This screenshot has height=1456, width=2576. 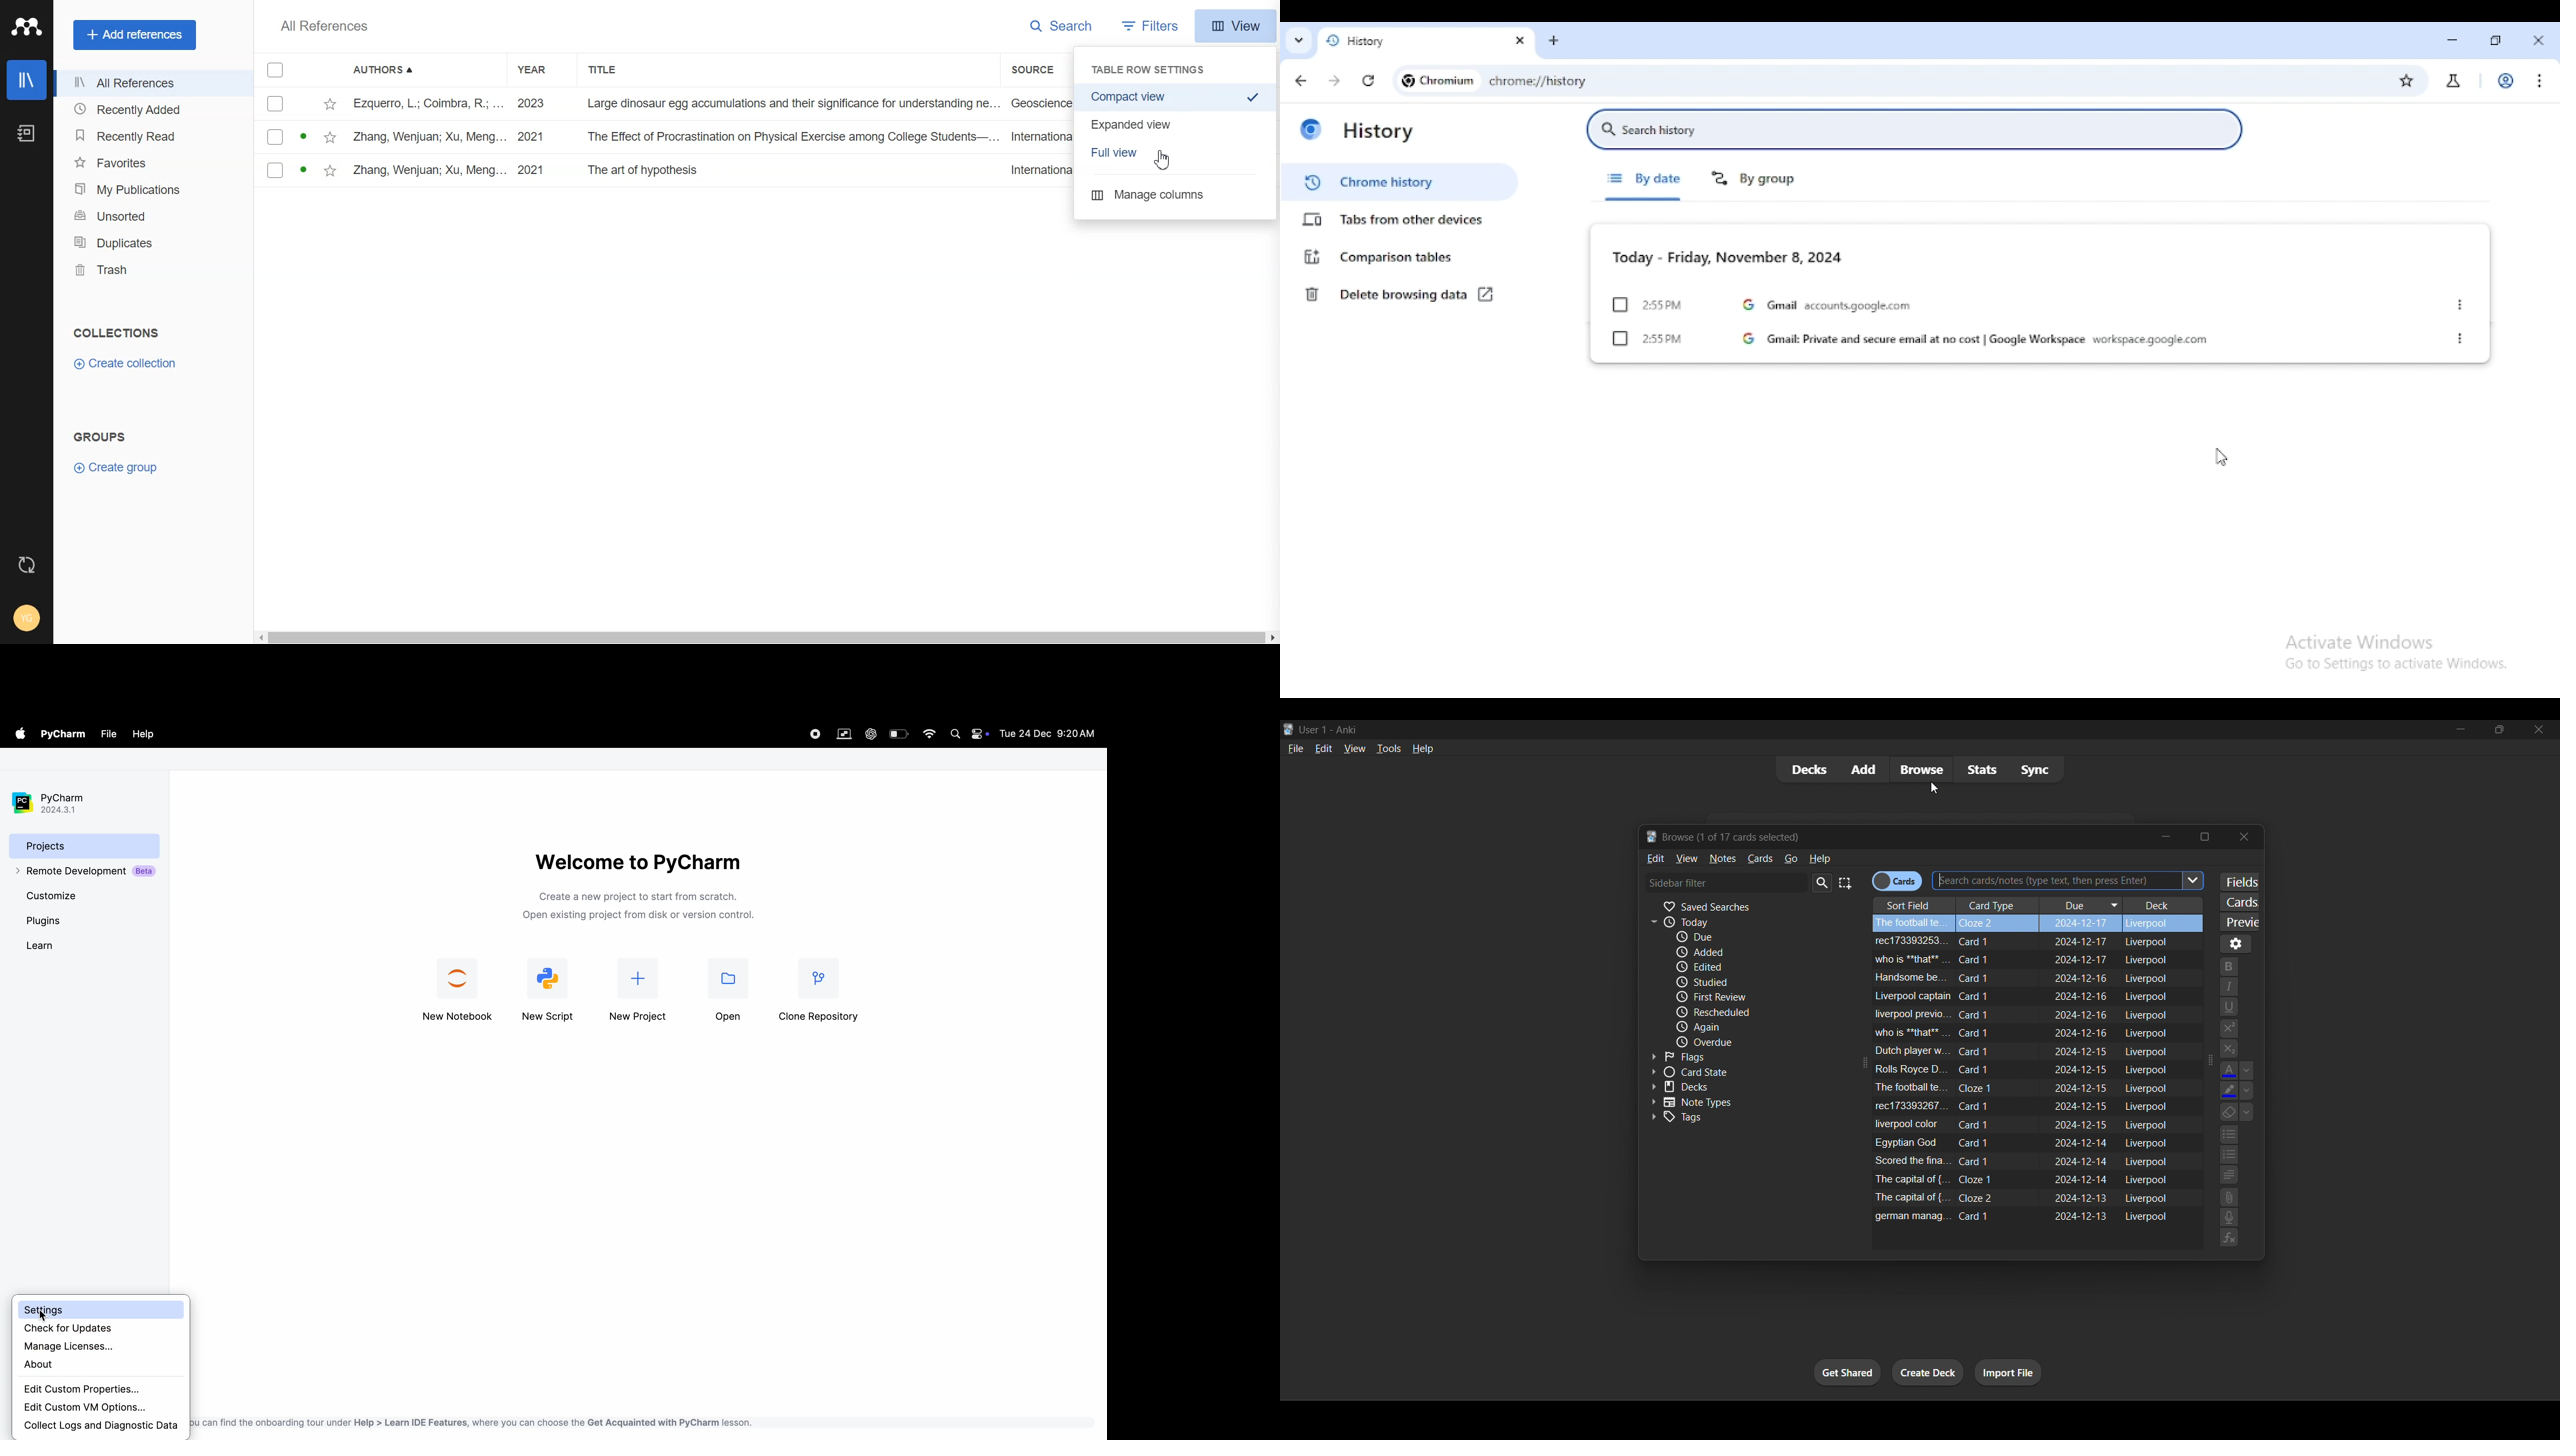 What do you see at coordinates (2083, 1161) in the screenshot?
I see `due date` at bounding box center [2083, 1161].